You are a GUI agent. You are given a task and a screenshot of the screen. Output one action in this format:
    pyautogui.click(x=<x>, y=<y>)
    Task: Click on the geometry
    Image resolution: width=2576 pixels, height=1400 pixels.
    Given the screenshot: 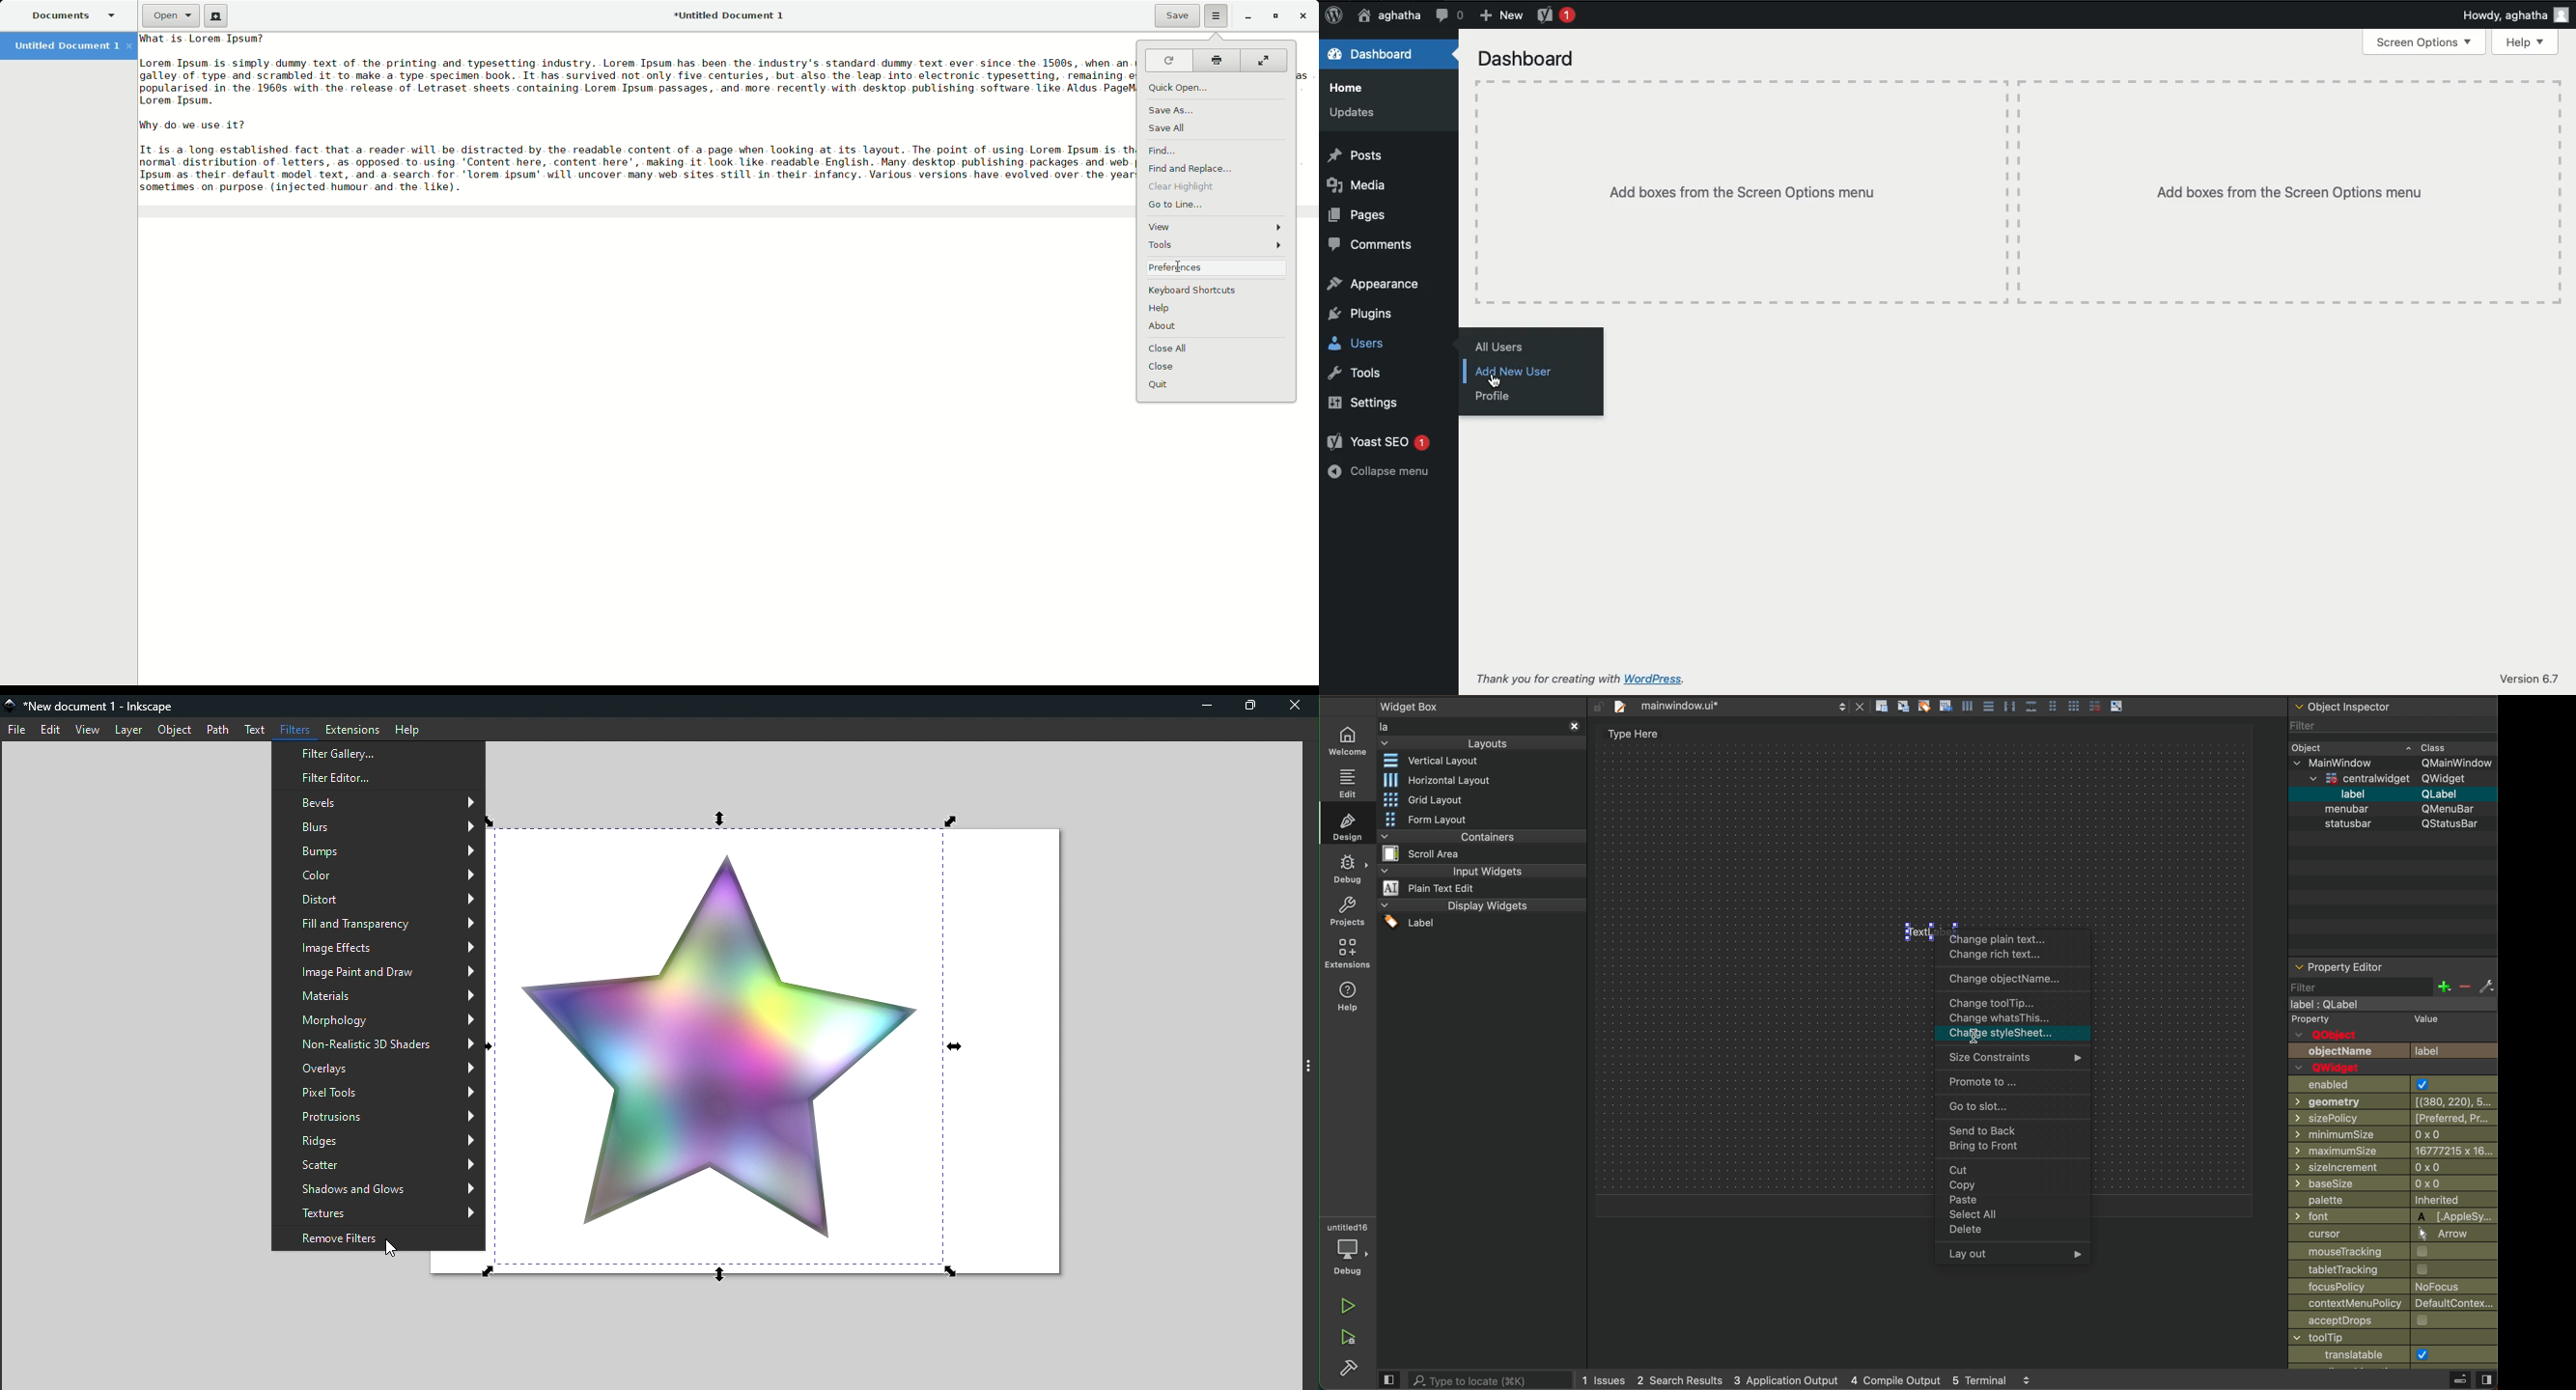 What is the action you would take?
    pyautogui.click(x=2390, y=1103)
    